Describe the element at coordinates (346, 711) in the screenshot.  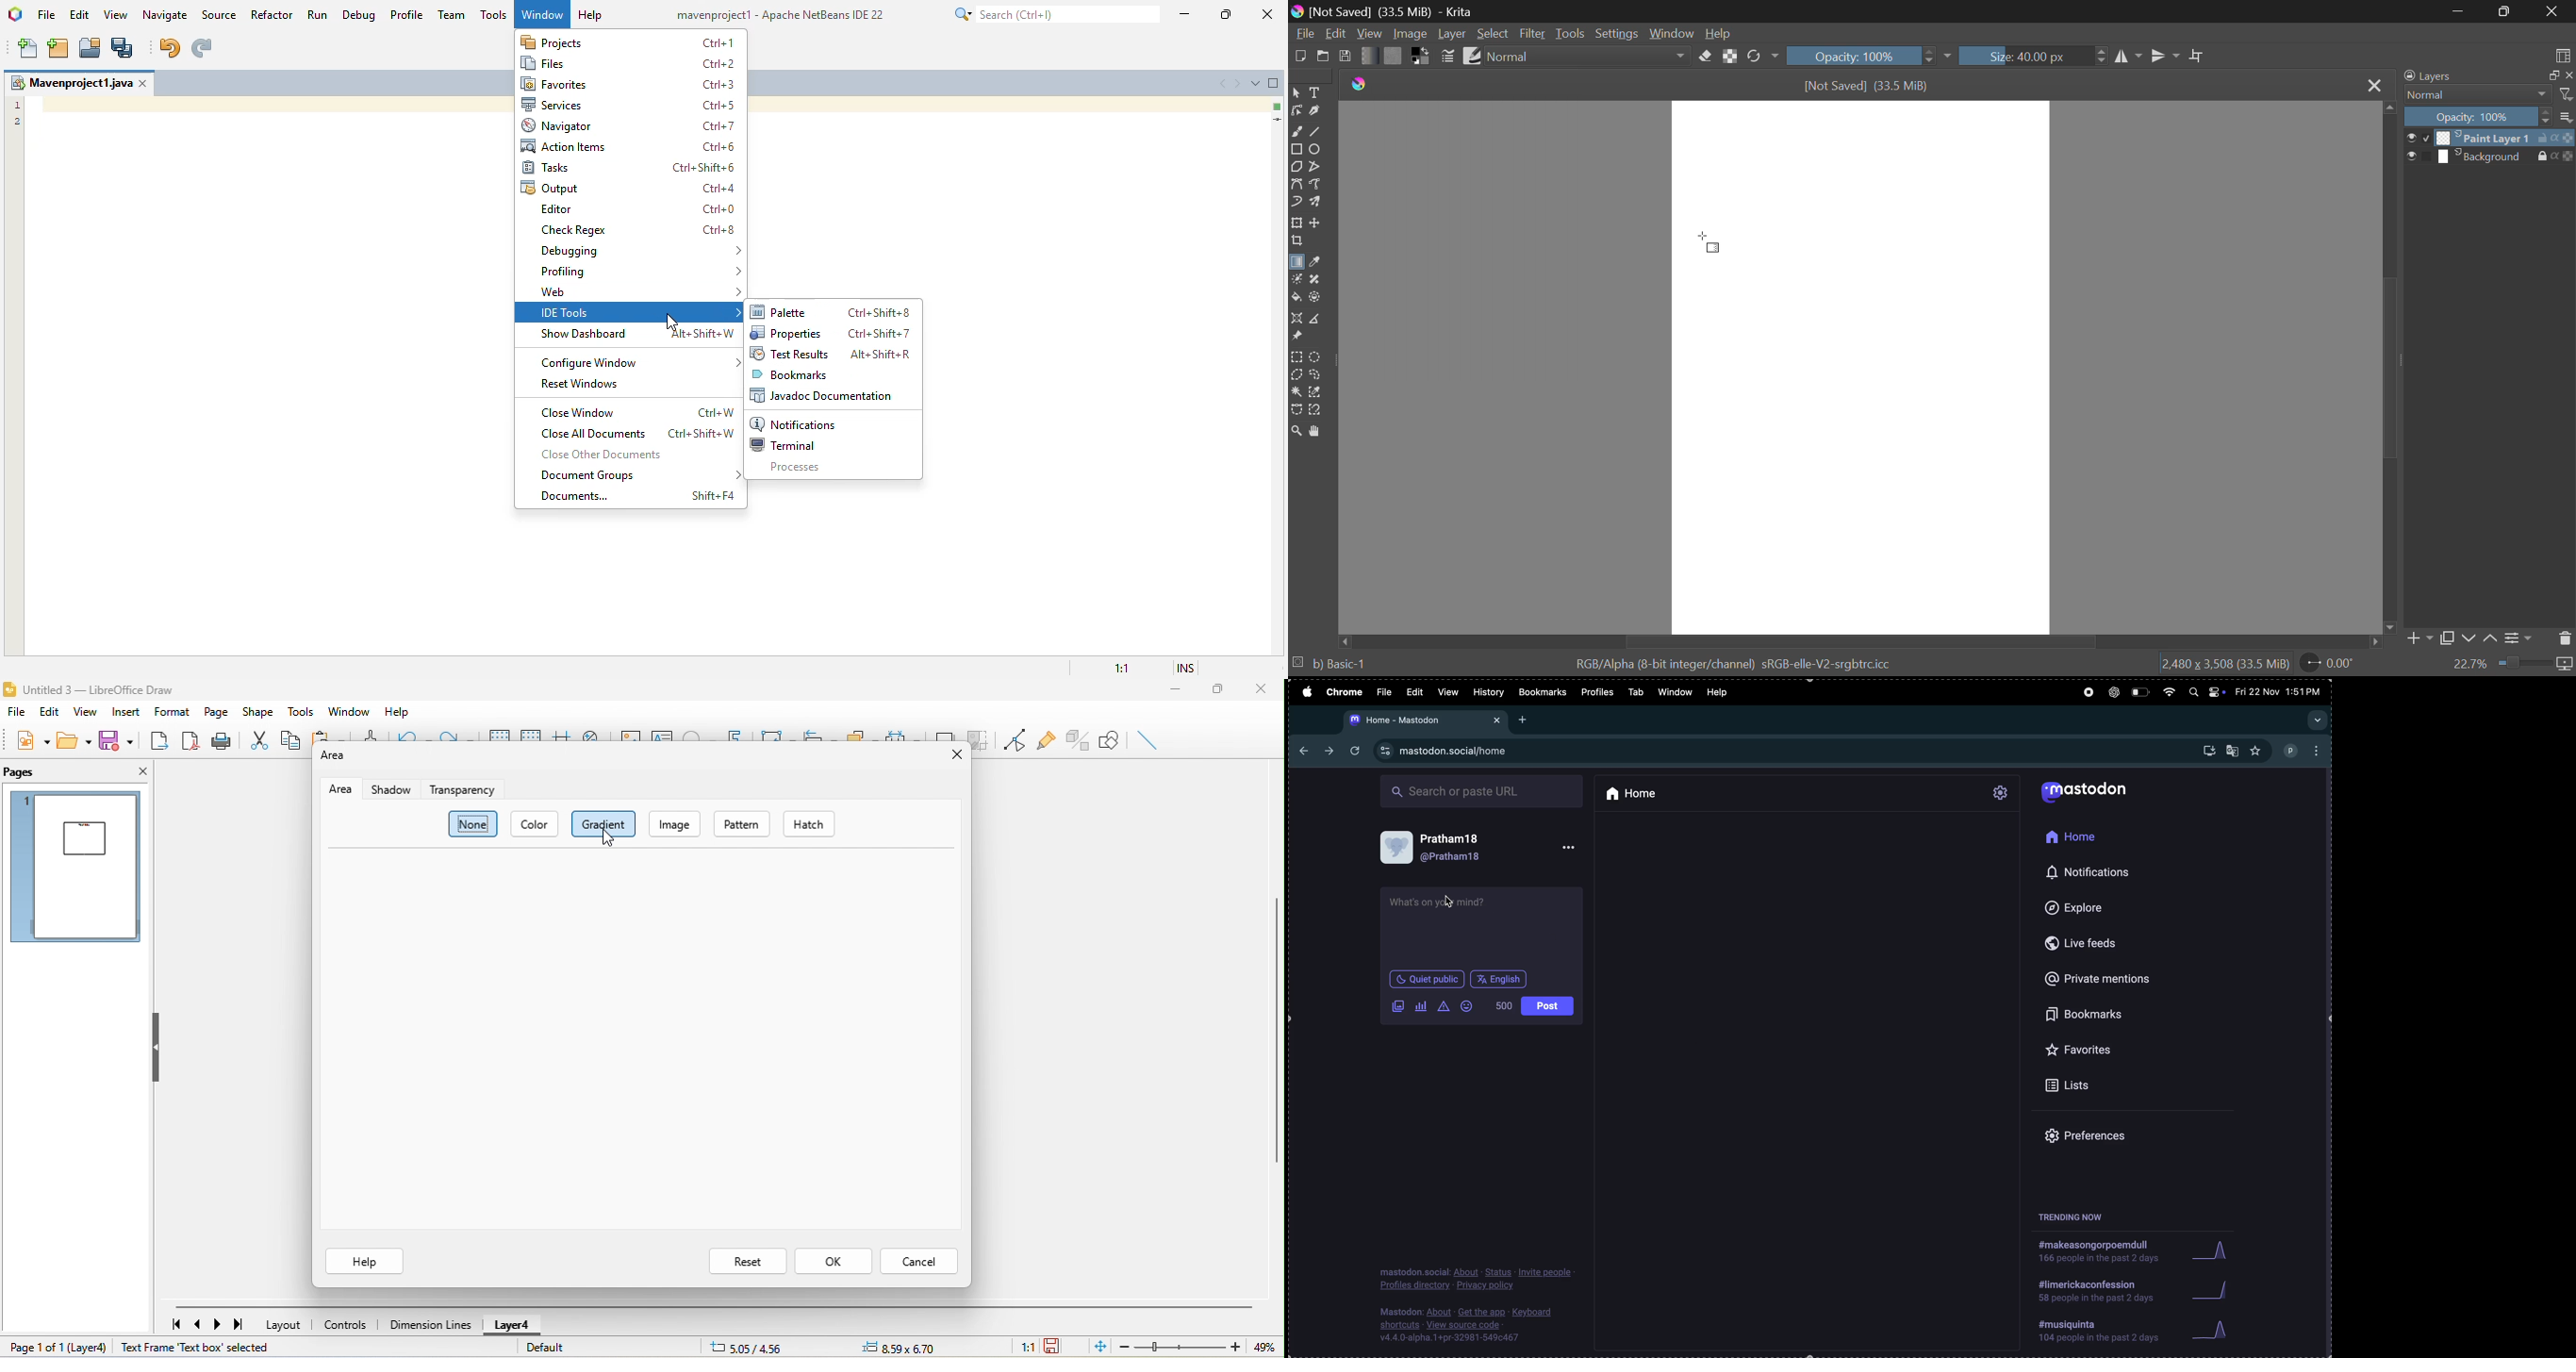
I see `window` at that location.